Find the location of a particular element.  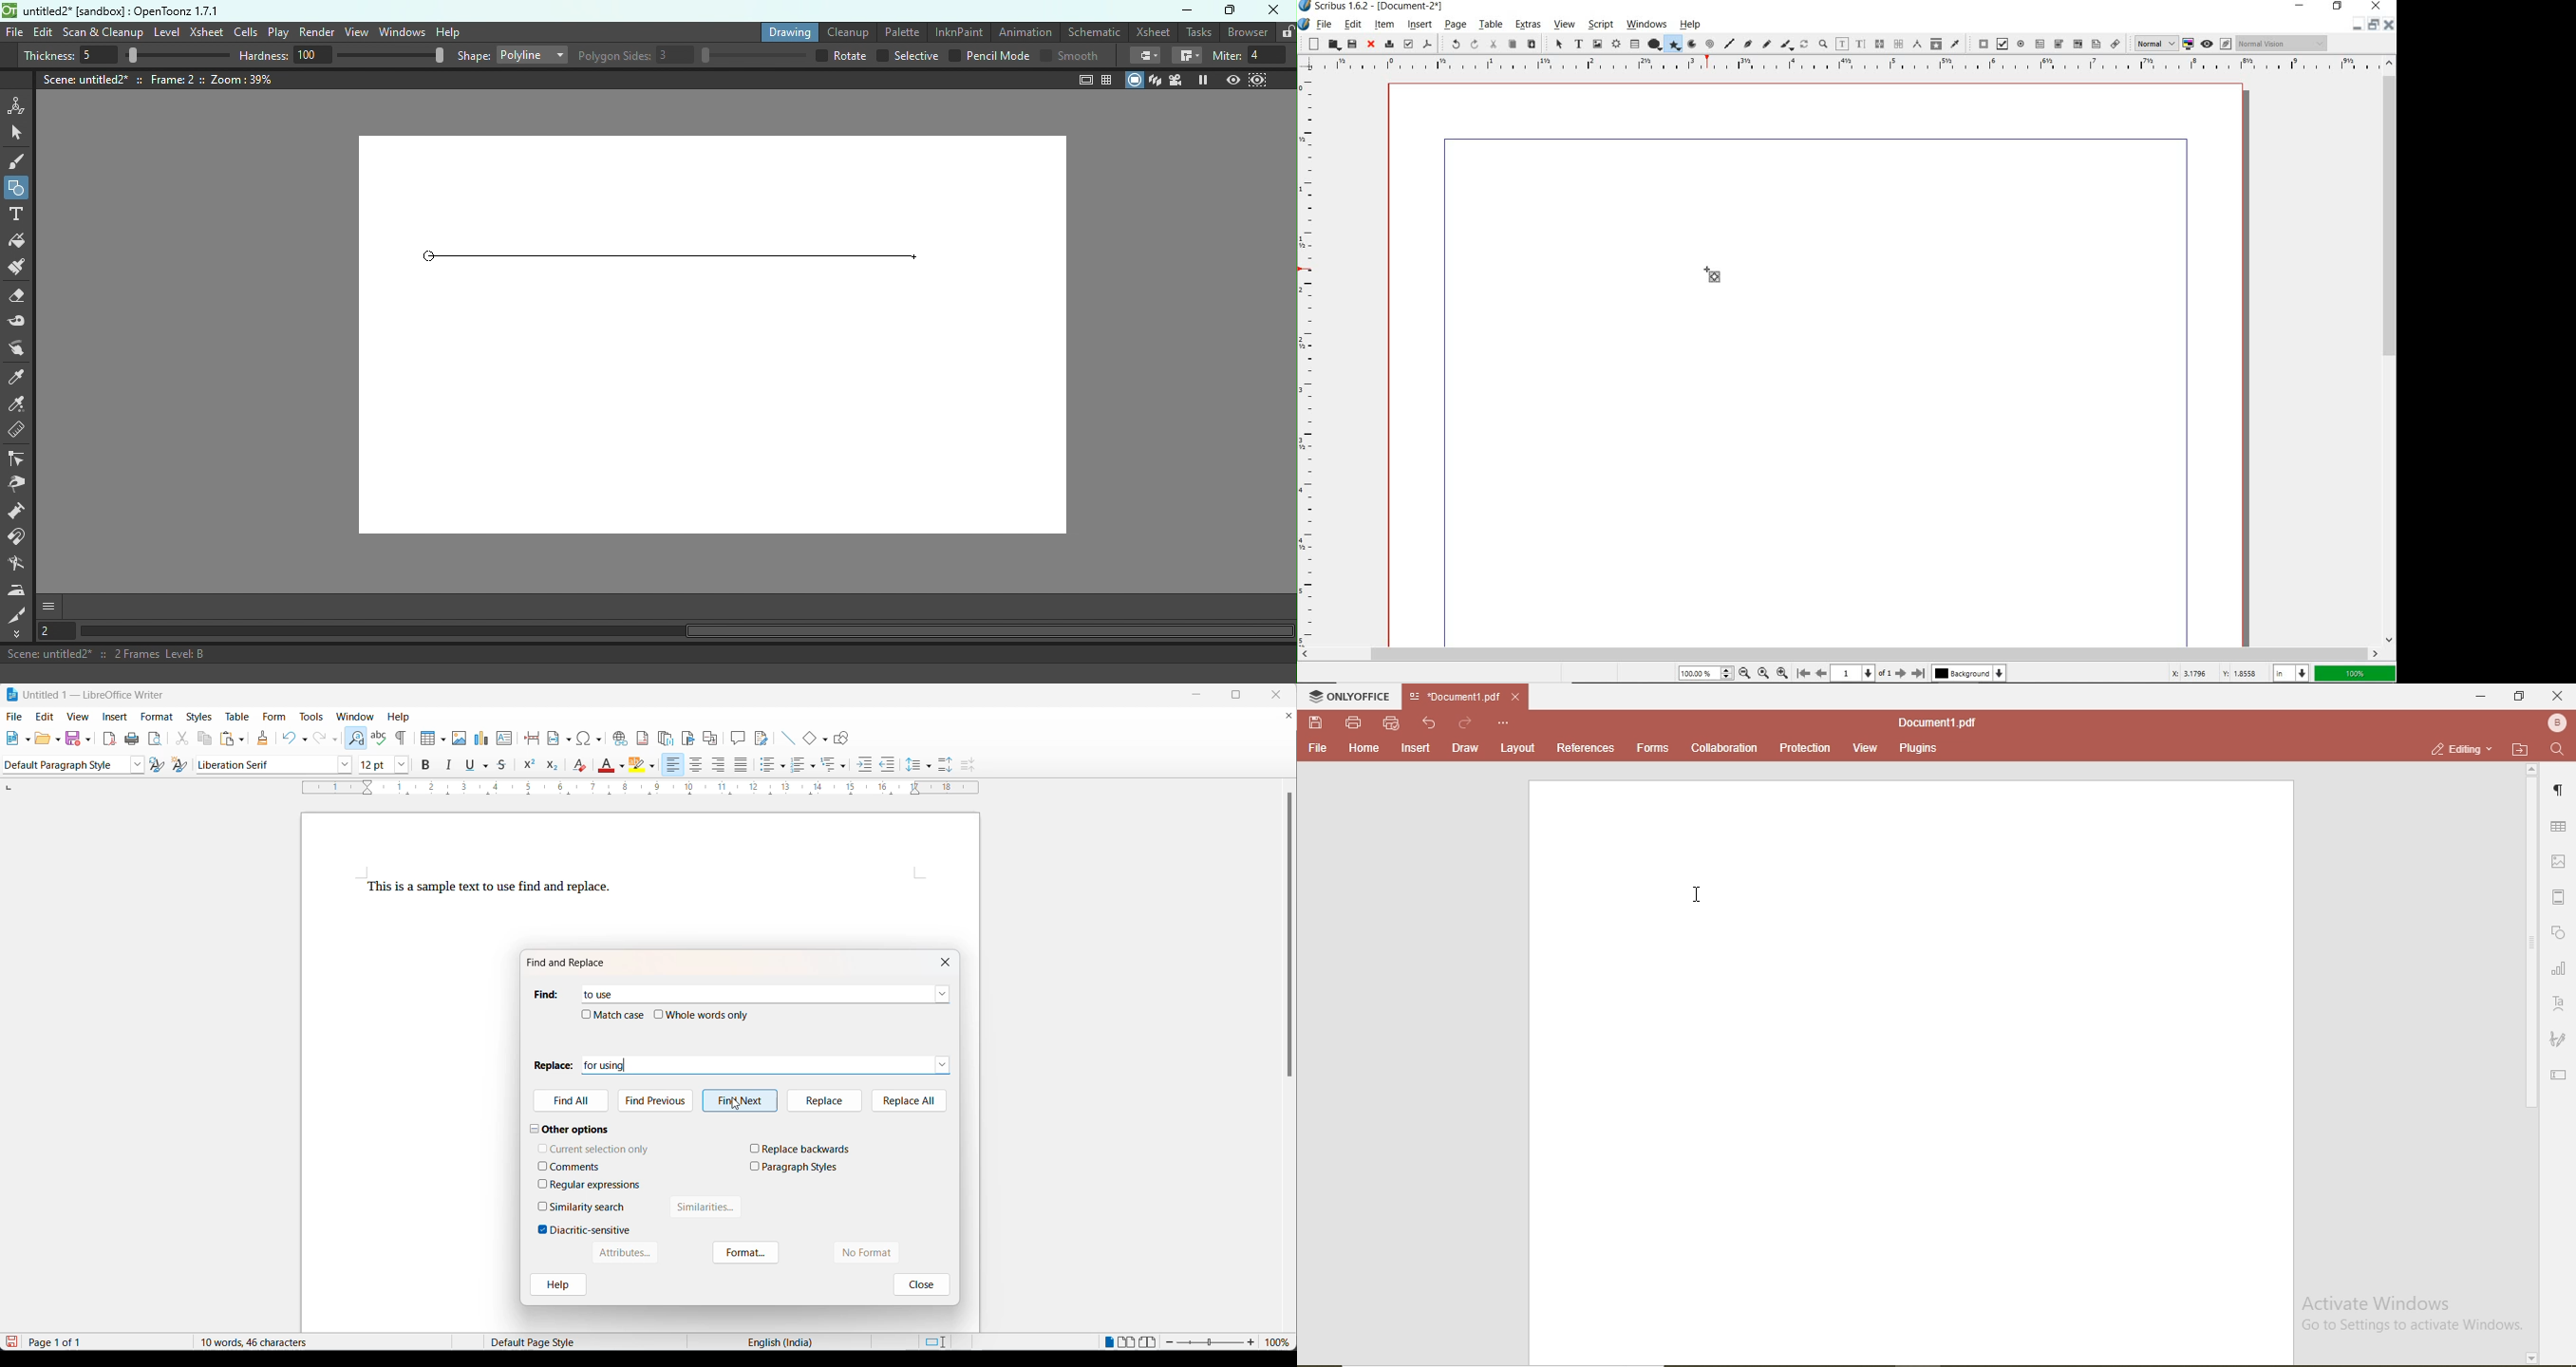

Zoom In is located at coordinates (1784, 672).